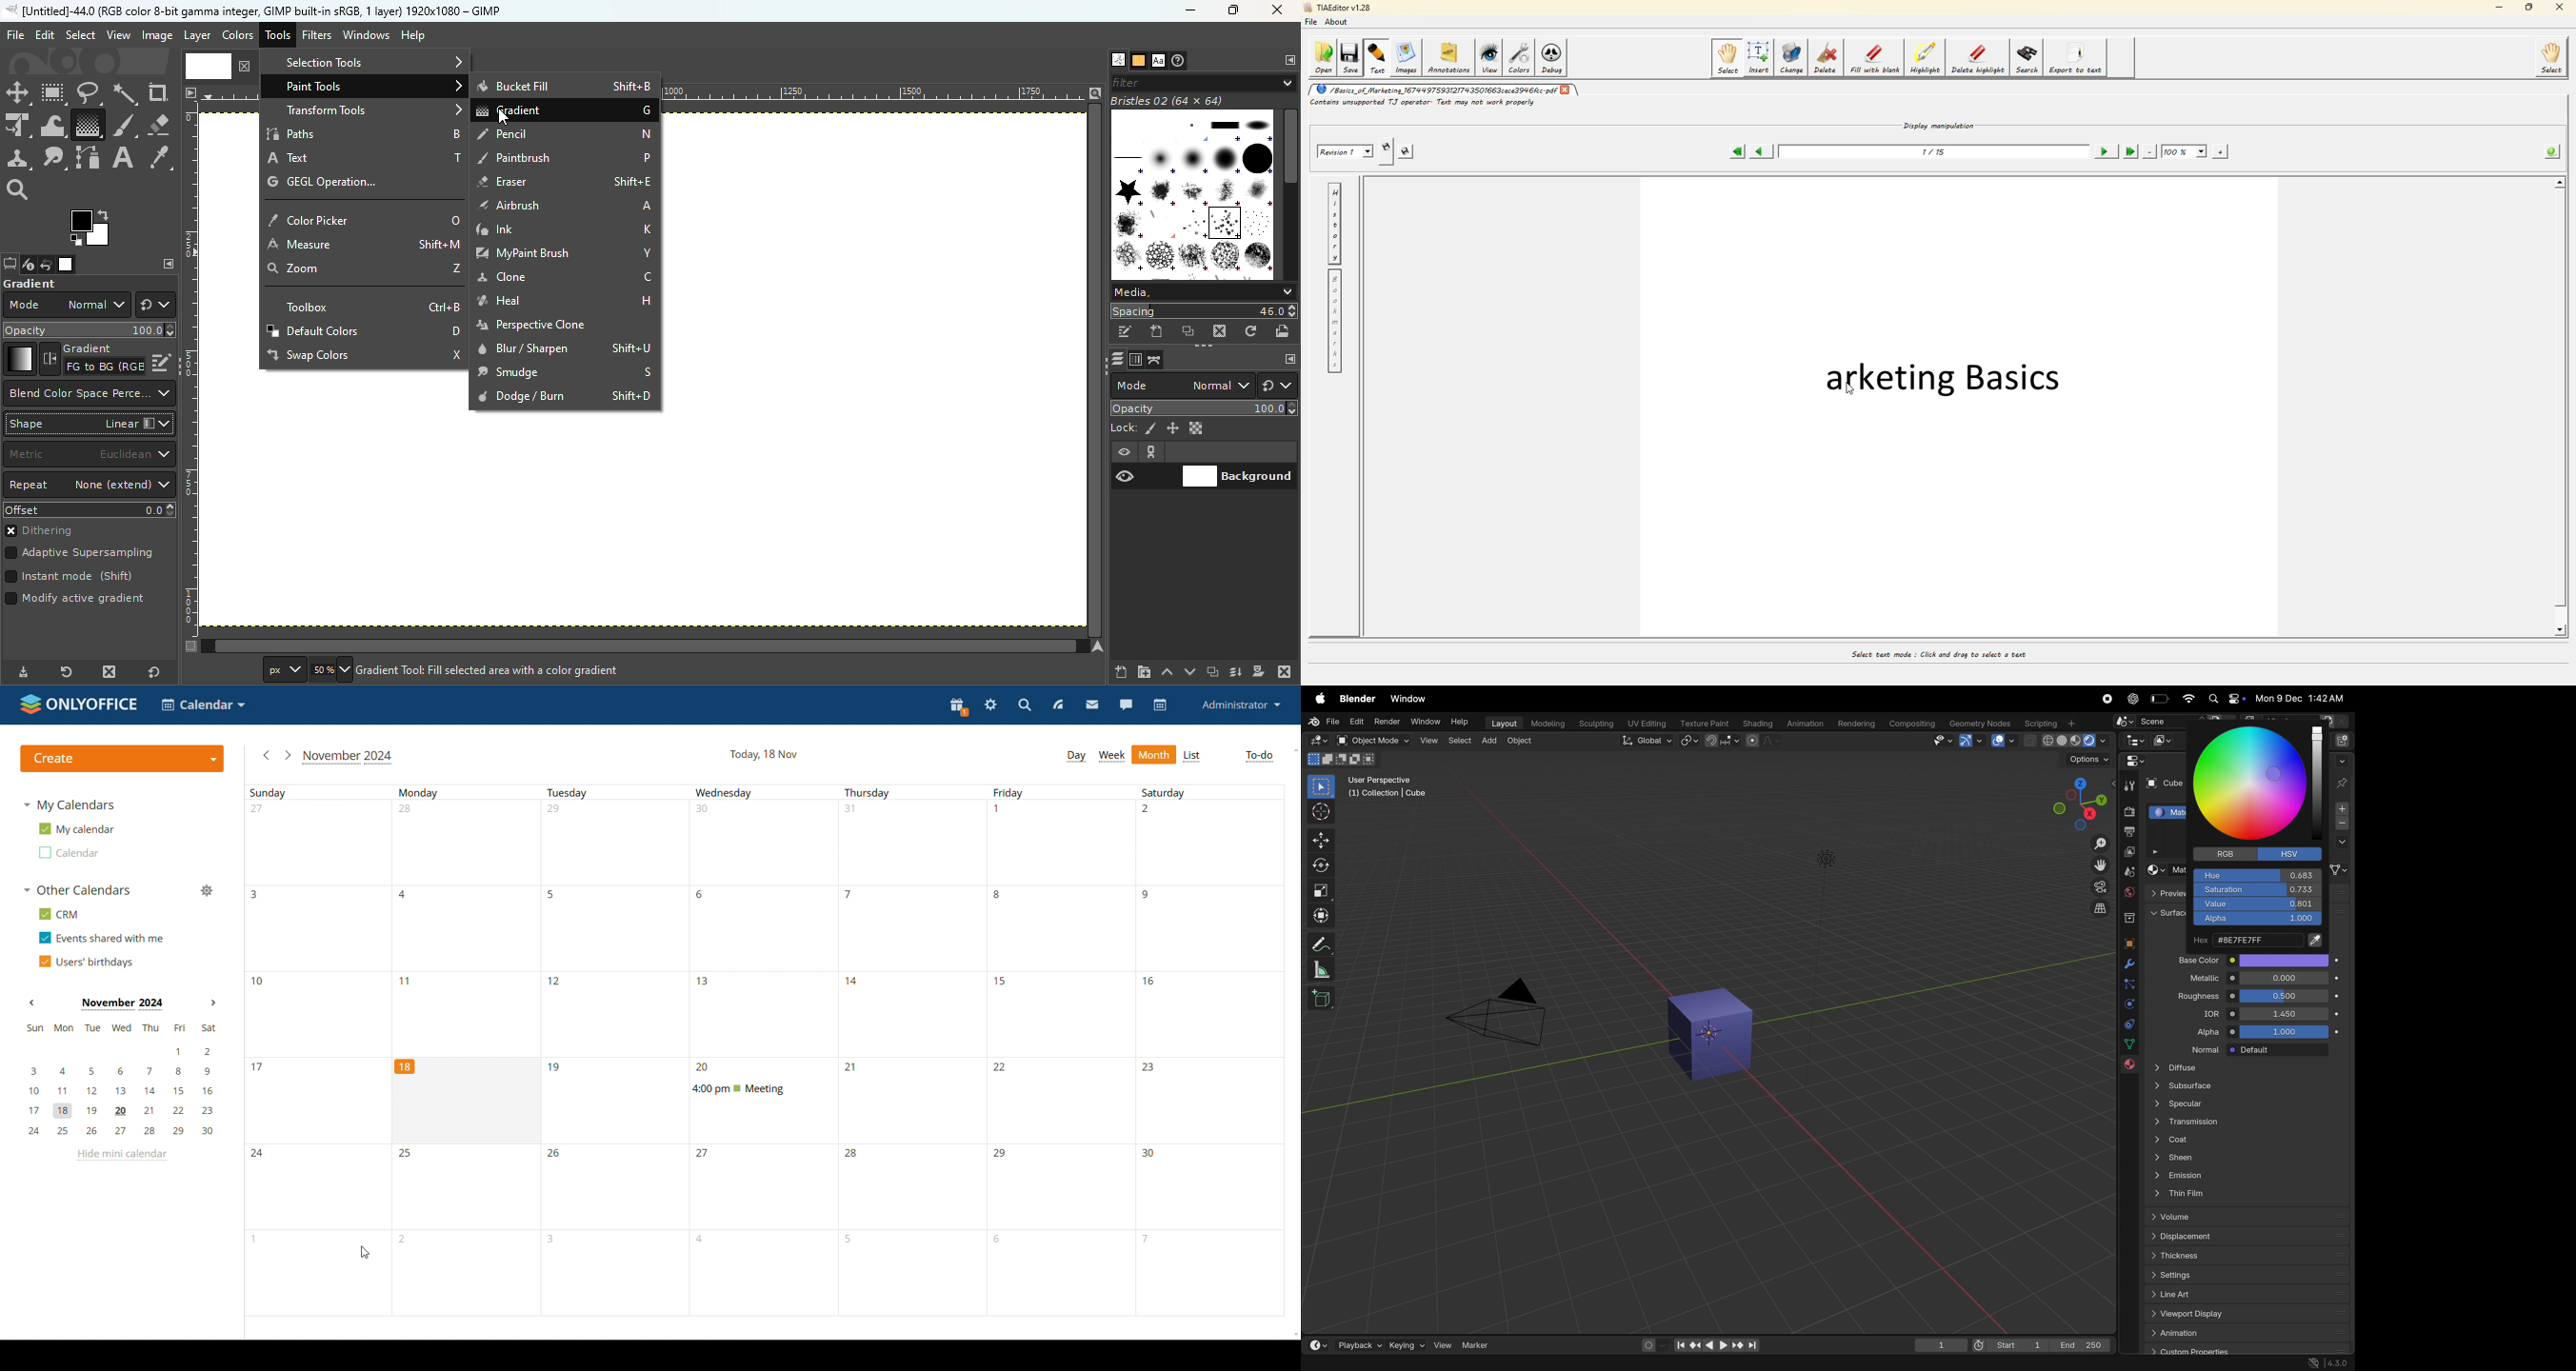  Describe the element at coordinates (554, 324) in the screenshot. I see `Perspective clone` at that location.